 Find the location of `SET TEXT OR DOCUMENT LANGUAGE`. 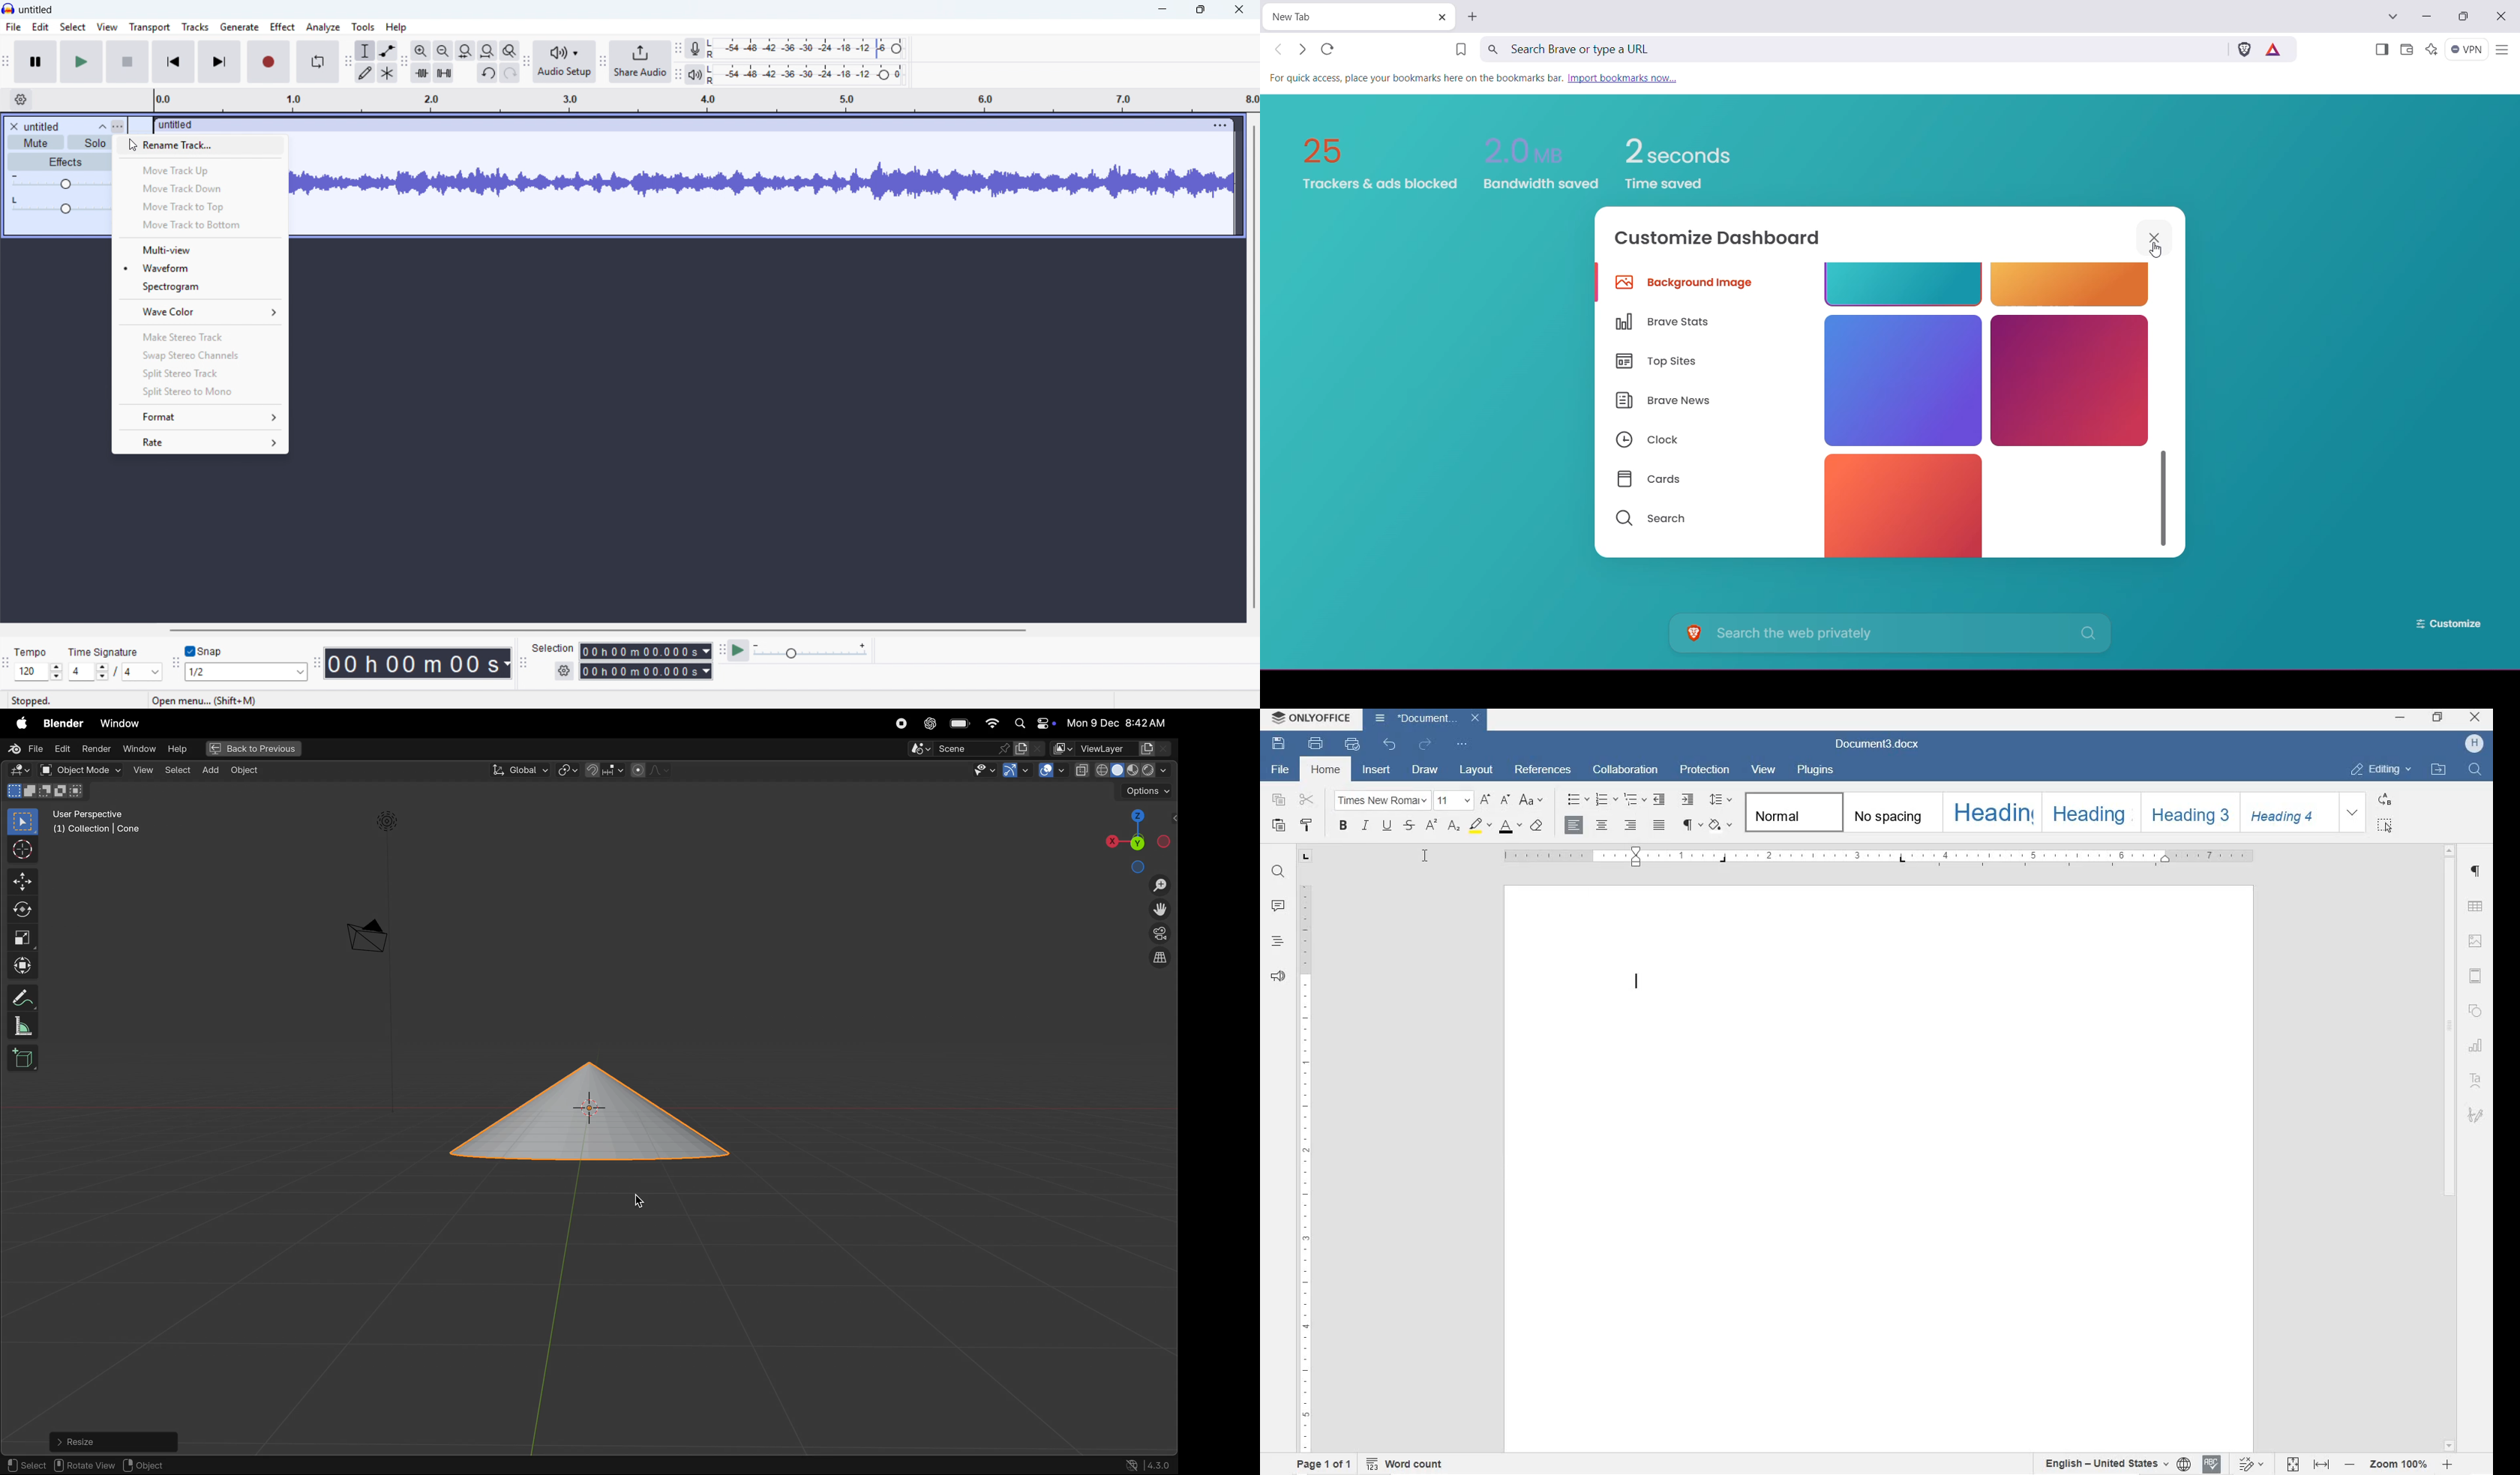

SET TEXT OR DOCUMENT LANGUAGE is located at coordinates (2115, 1463).